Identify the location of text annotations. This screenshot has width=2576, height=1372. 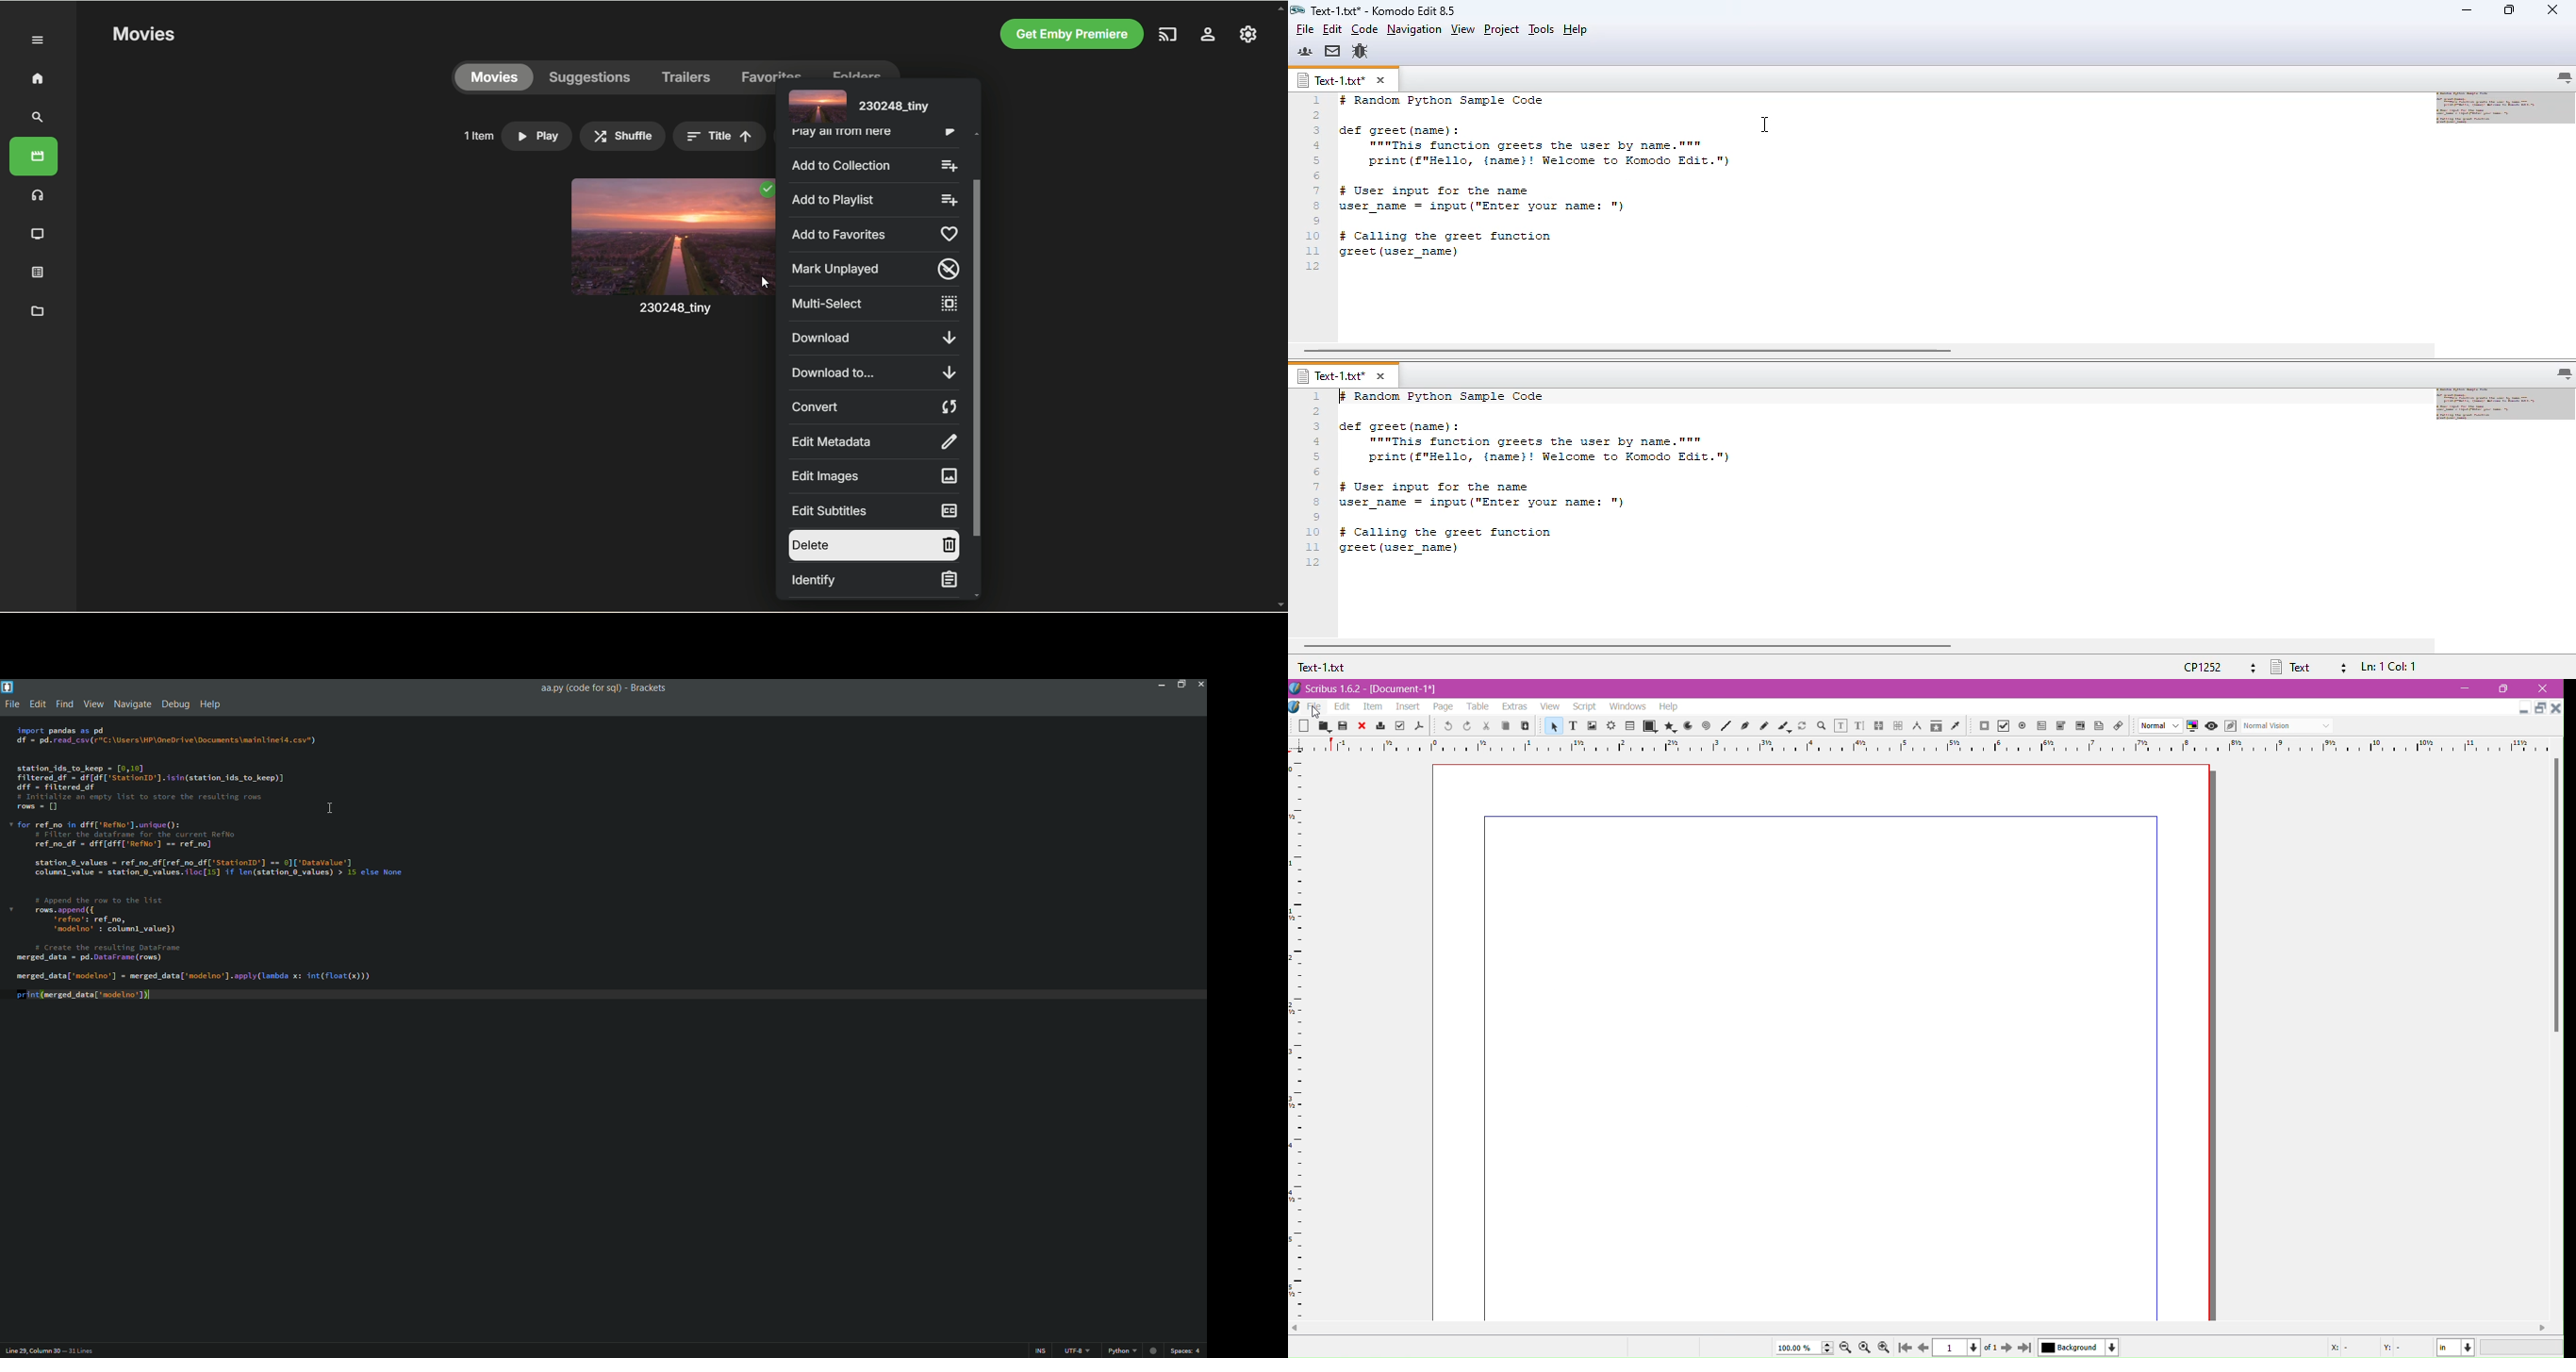
(2102, 726).